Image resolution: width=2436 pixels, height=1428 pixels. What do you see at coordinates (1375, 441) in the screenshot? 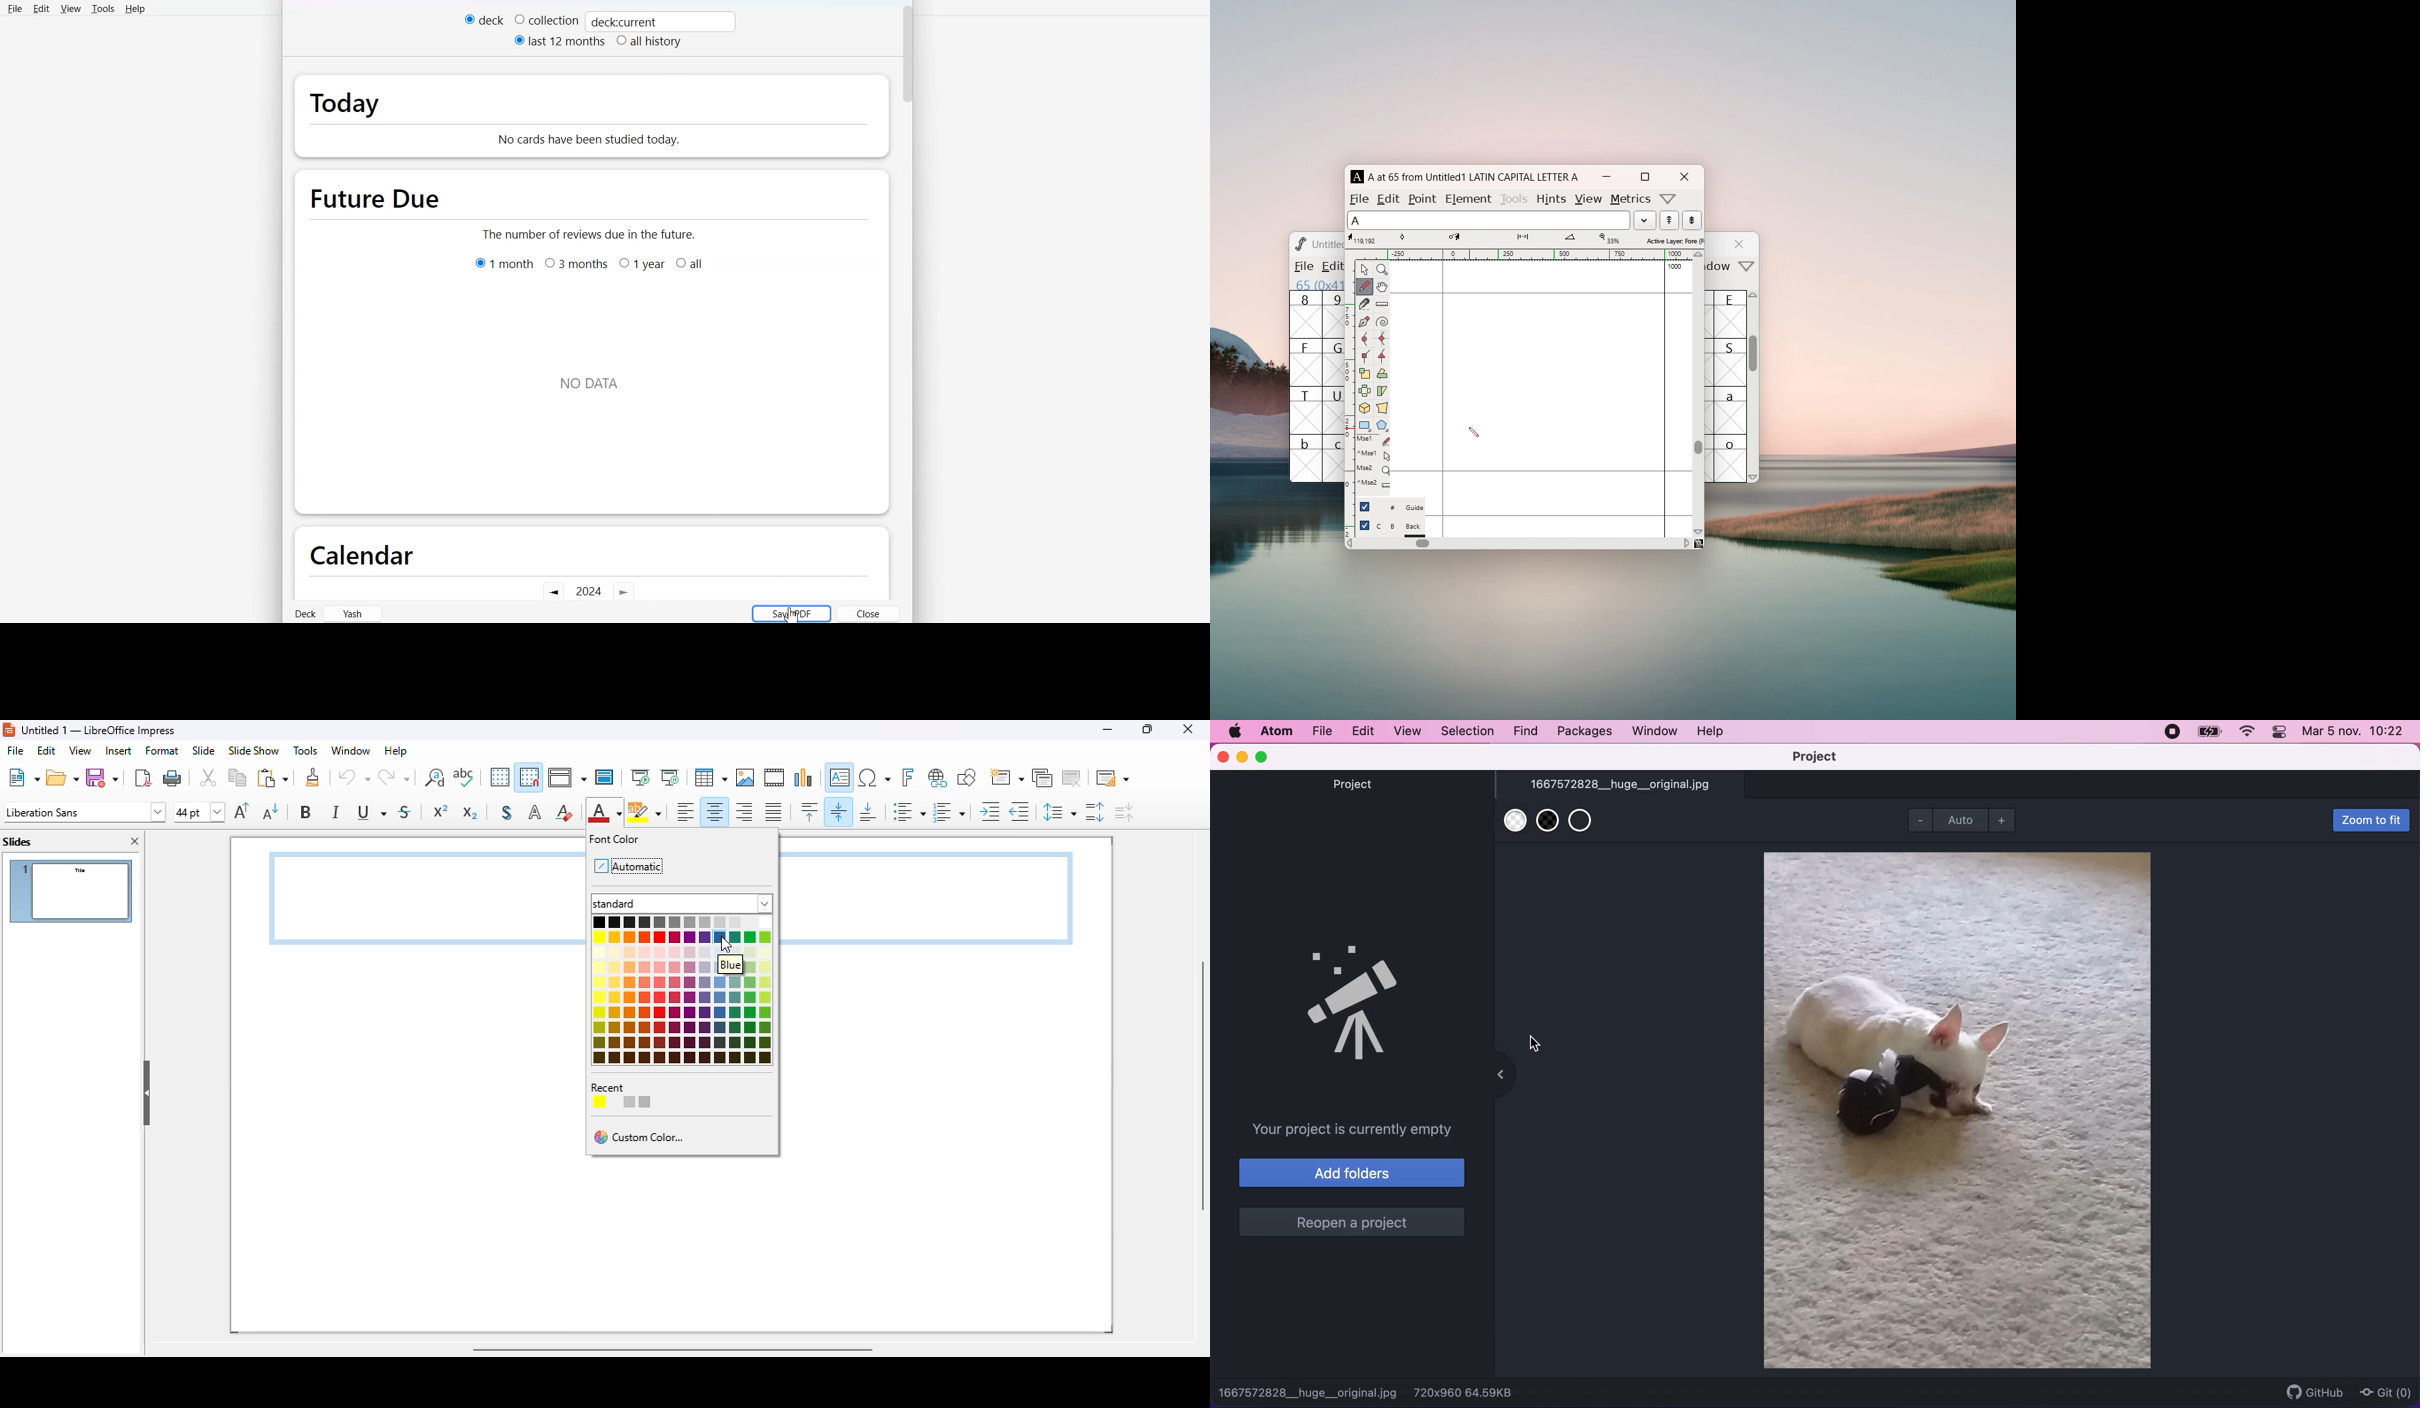
I see `Mse1` at bounding box center [1375, 441].